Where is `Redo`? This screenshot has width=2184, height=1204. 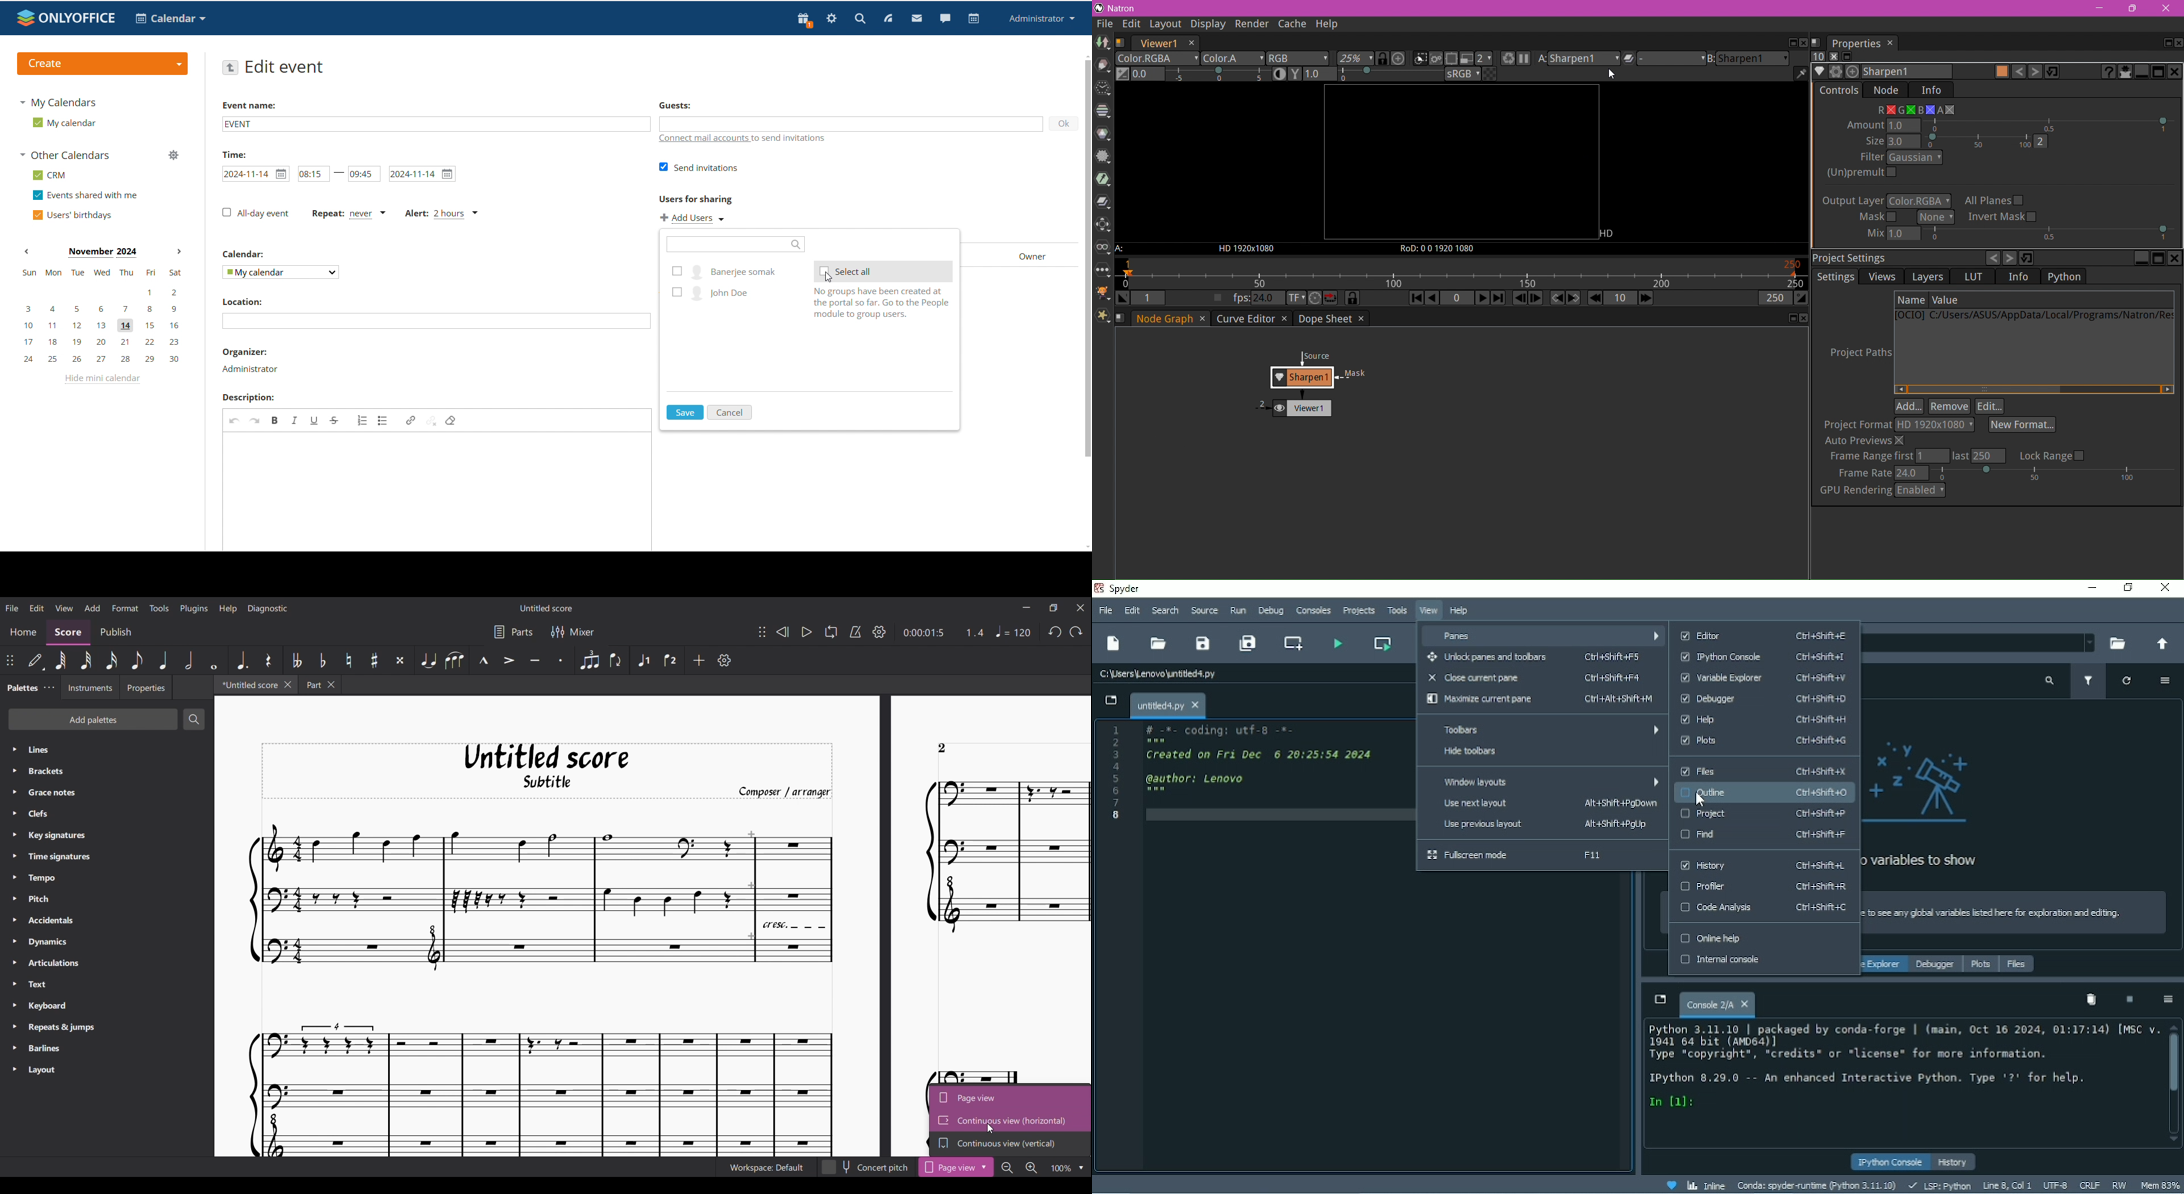
Redo is located at coordinates (1077, 632).